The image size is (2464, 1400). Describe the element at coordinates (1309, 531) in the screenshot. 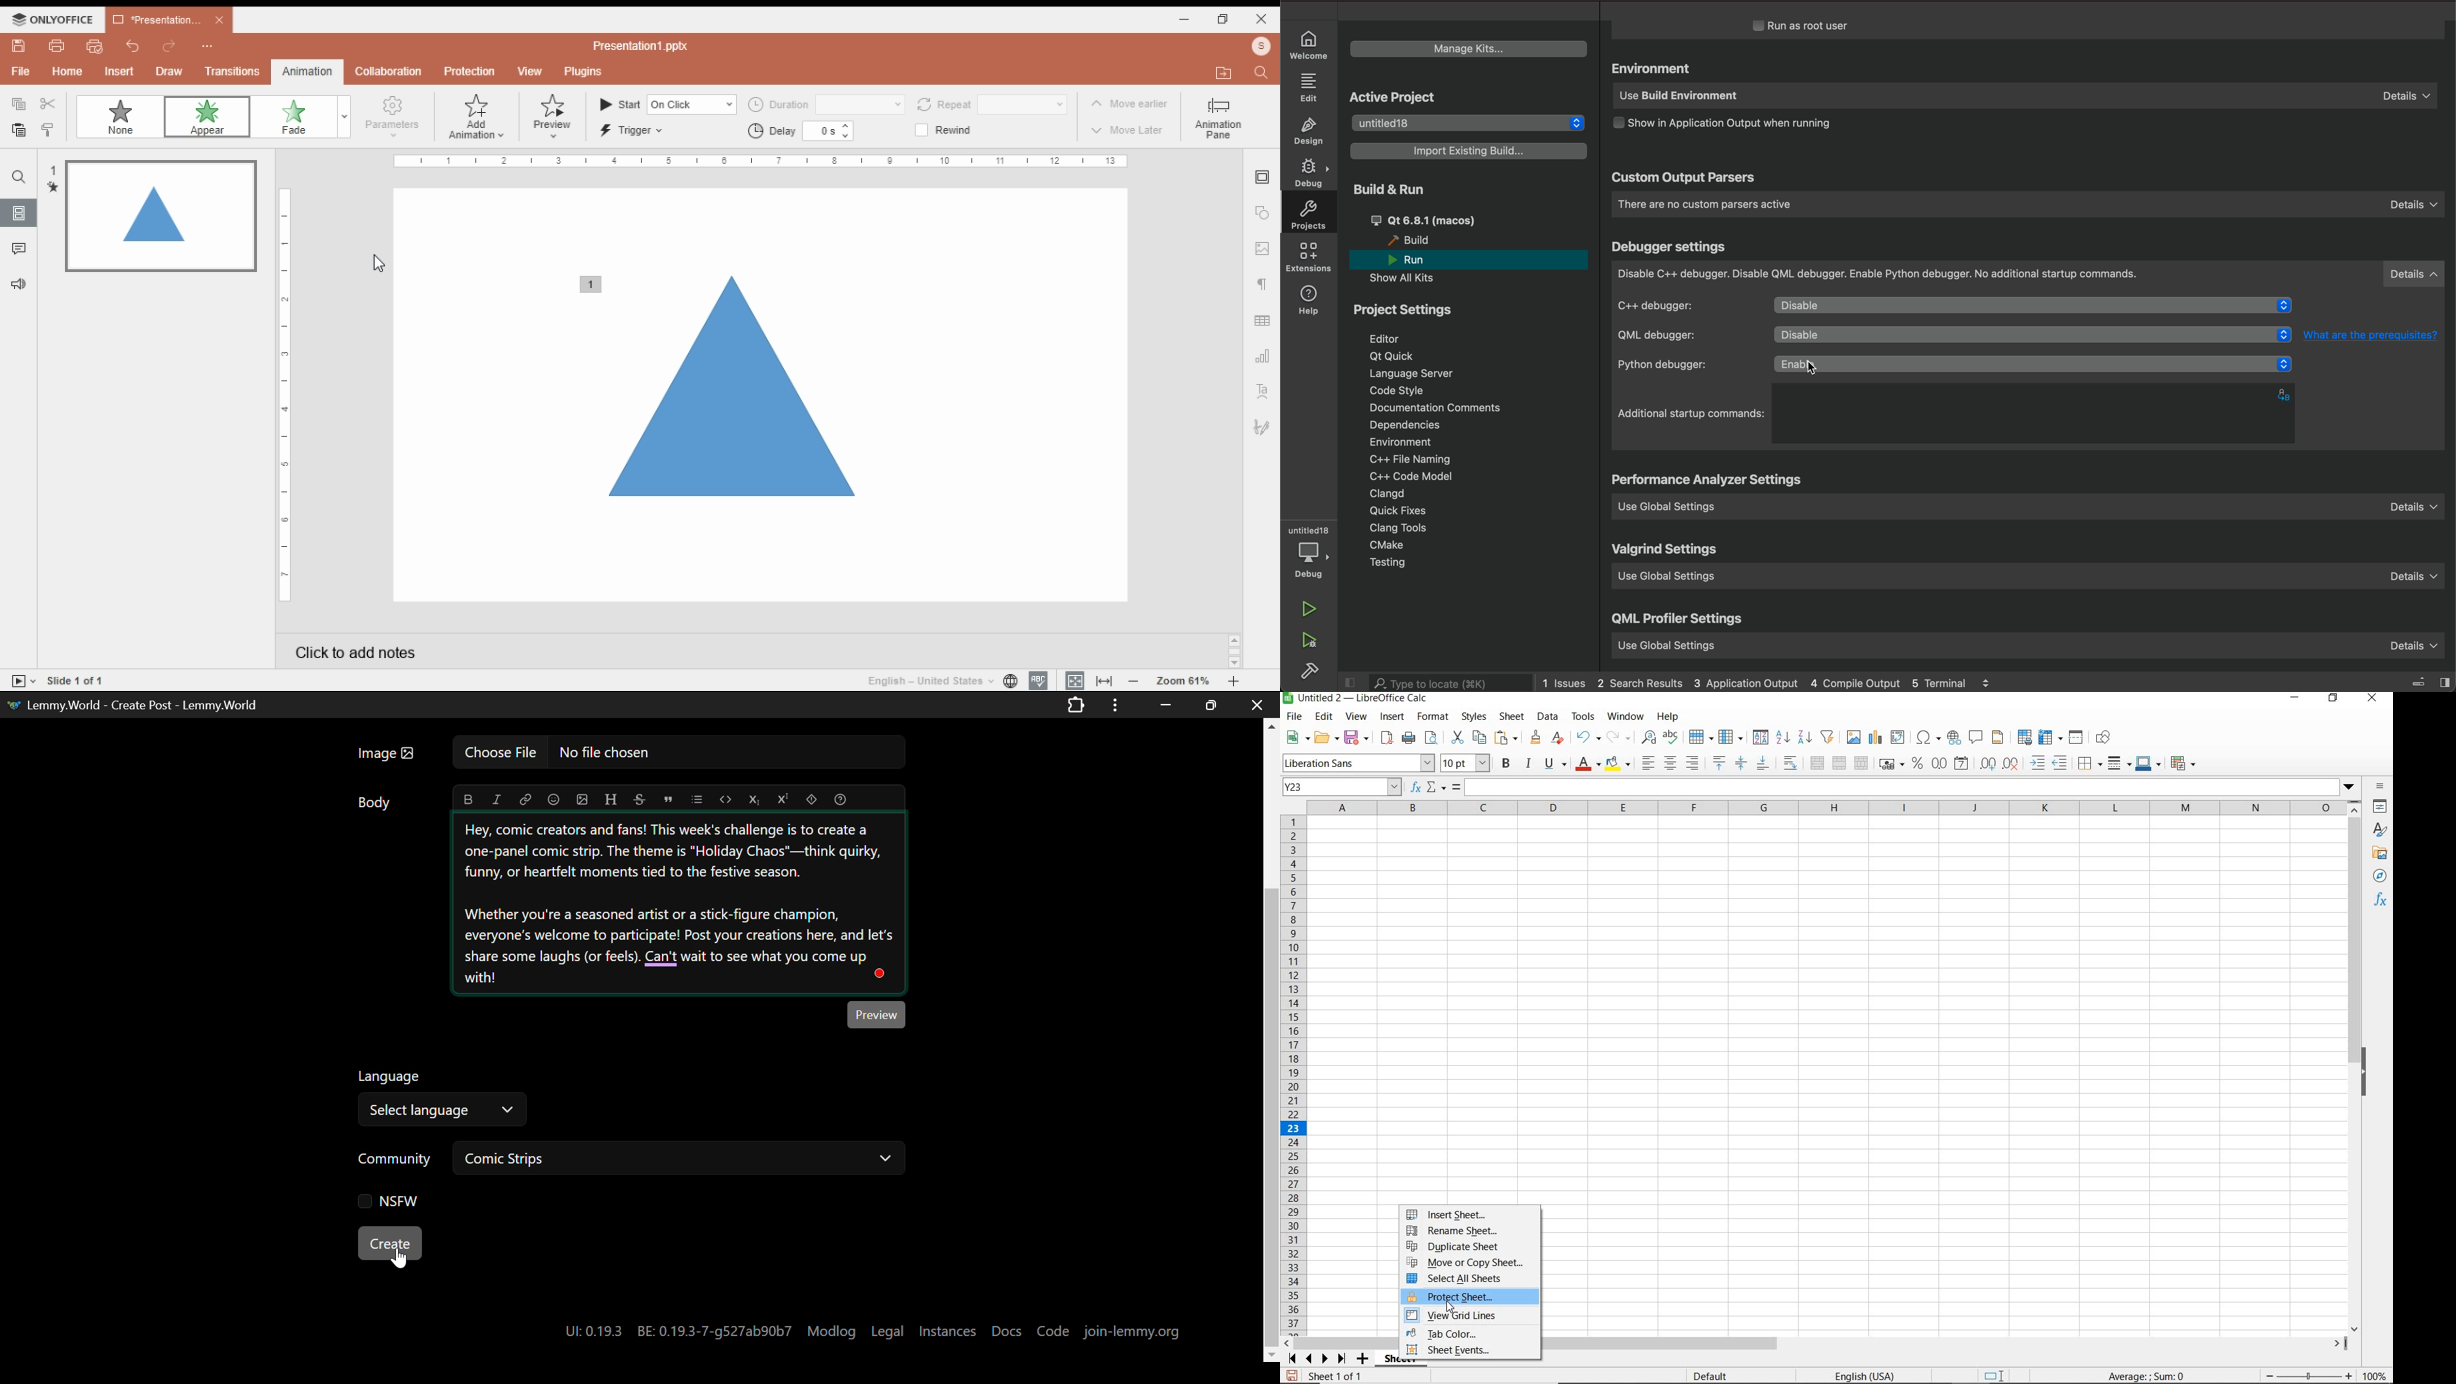

I see `untitled` at that location.